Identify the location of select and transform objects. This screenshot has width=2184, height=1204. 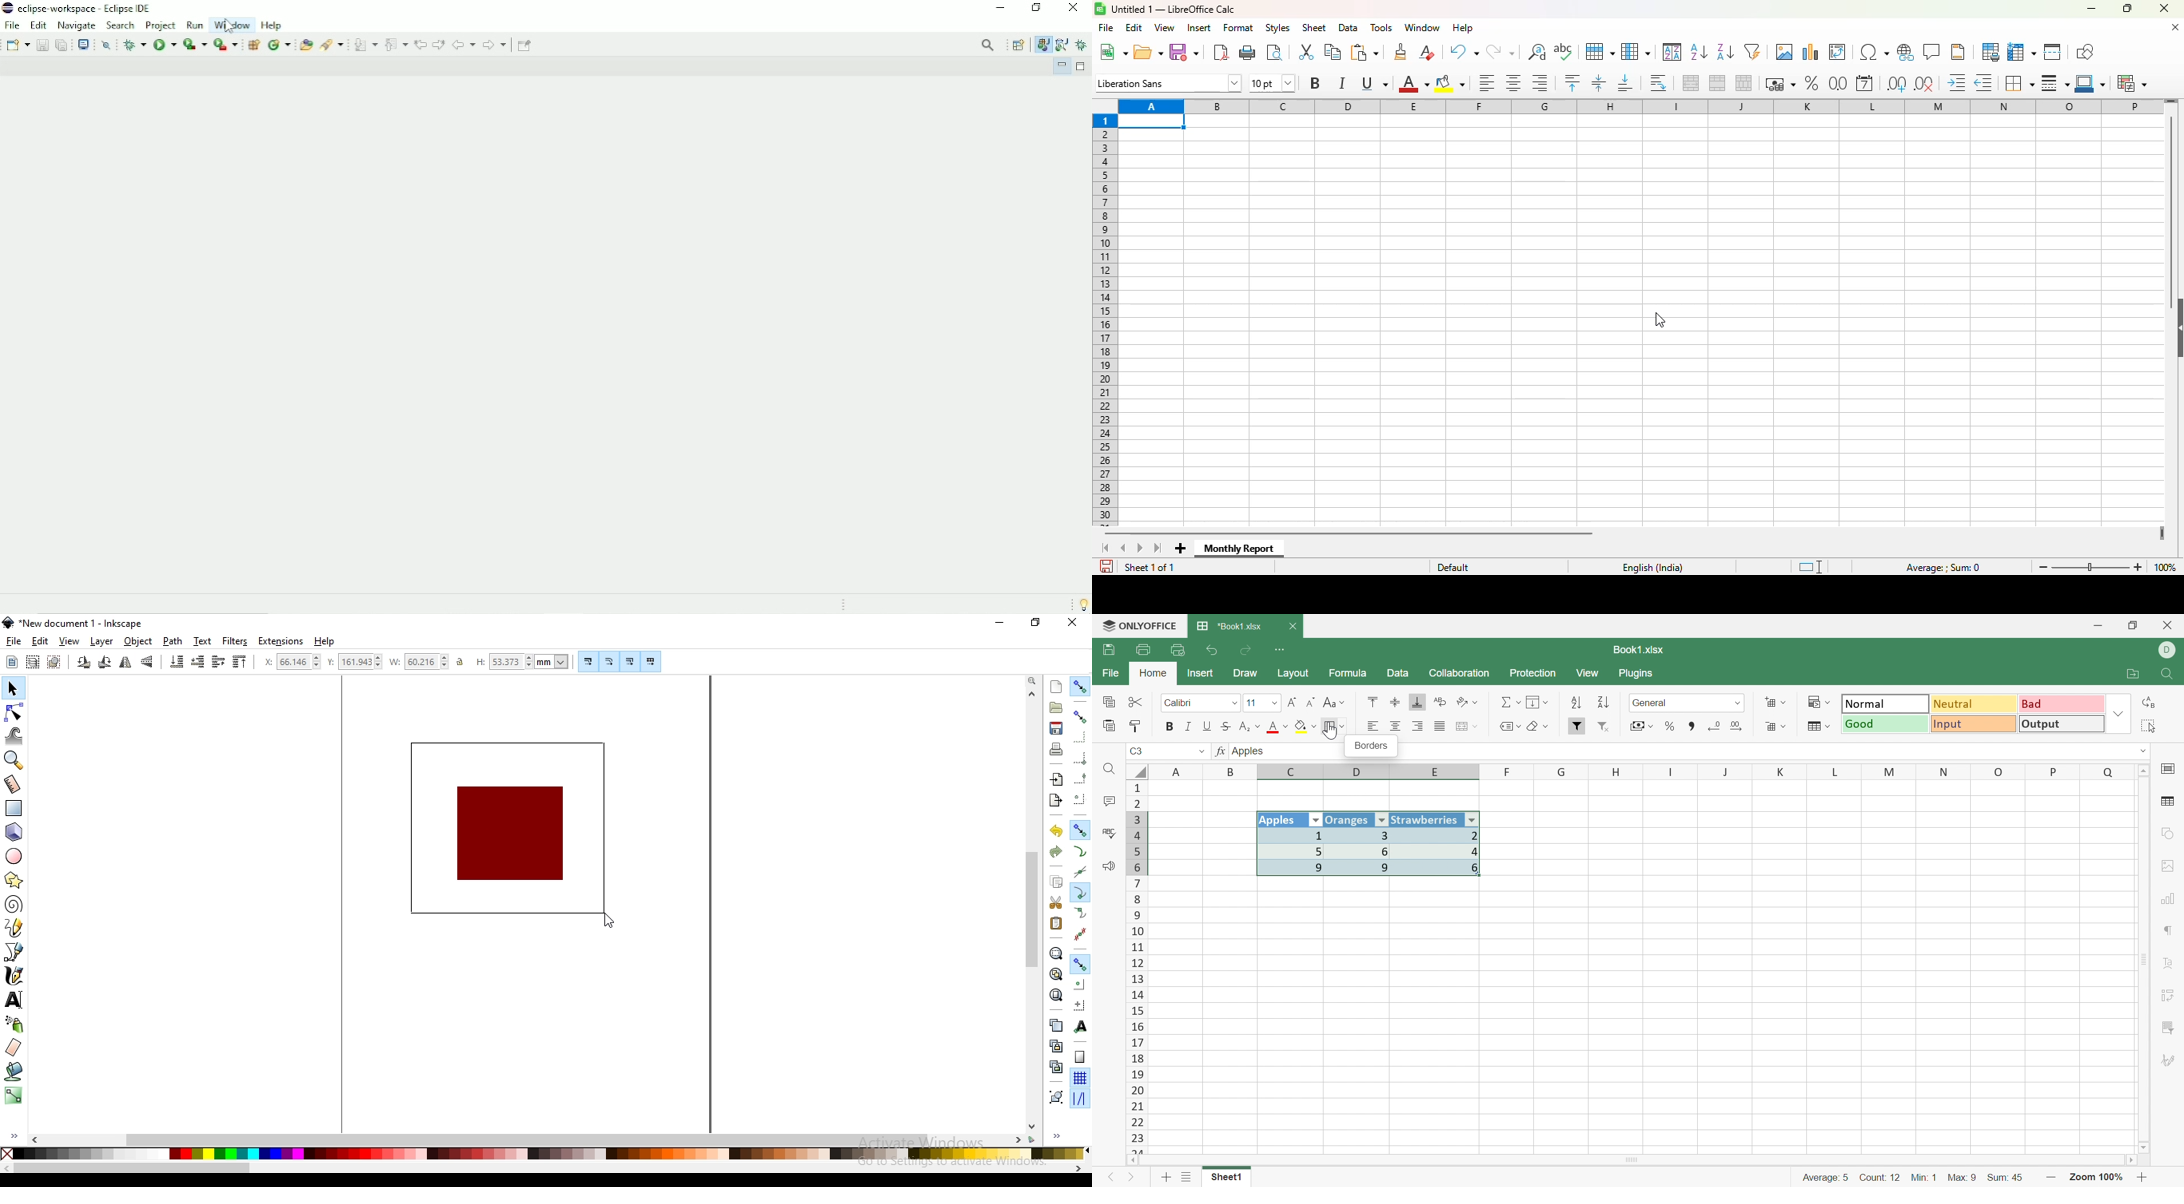
(13, 688).